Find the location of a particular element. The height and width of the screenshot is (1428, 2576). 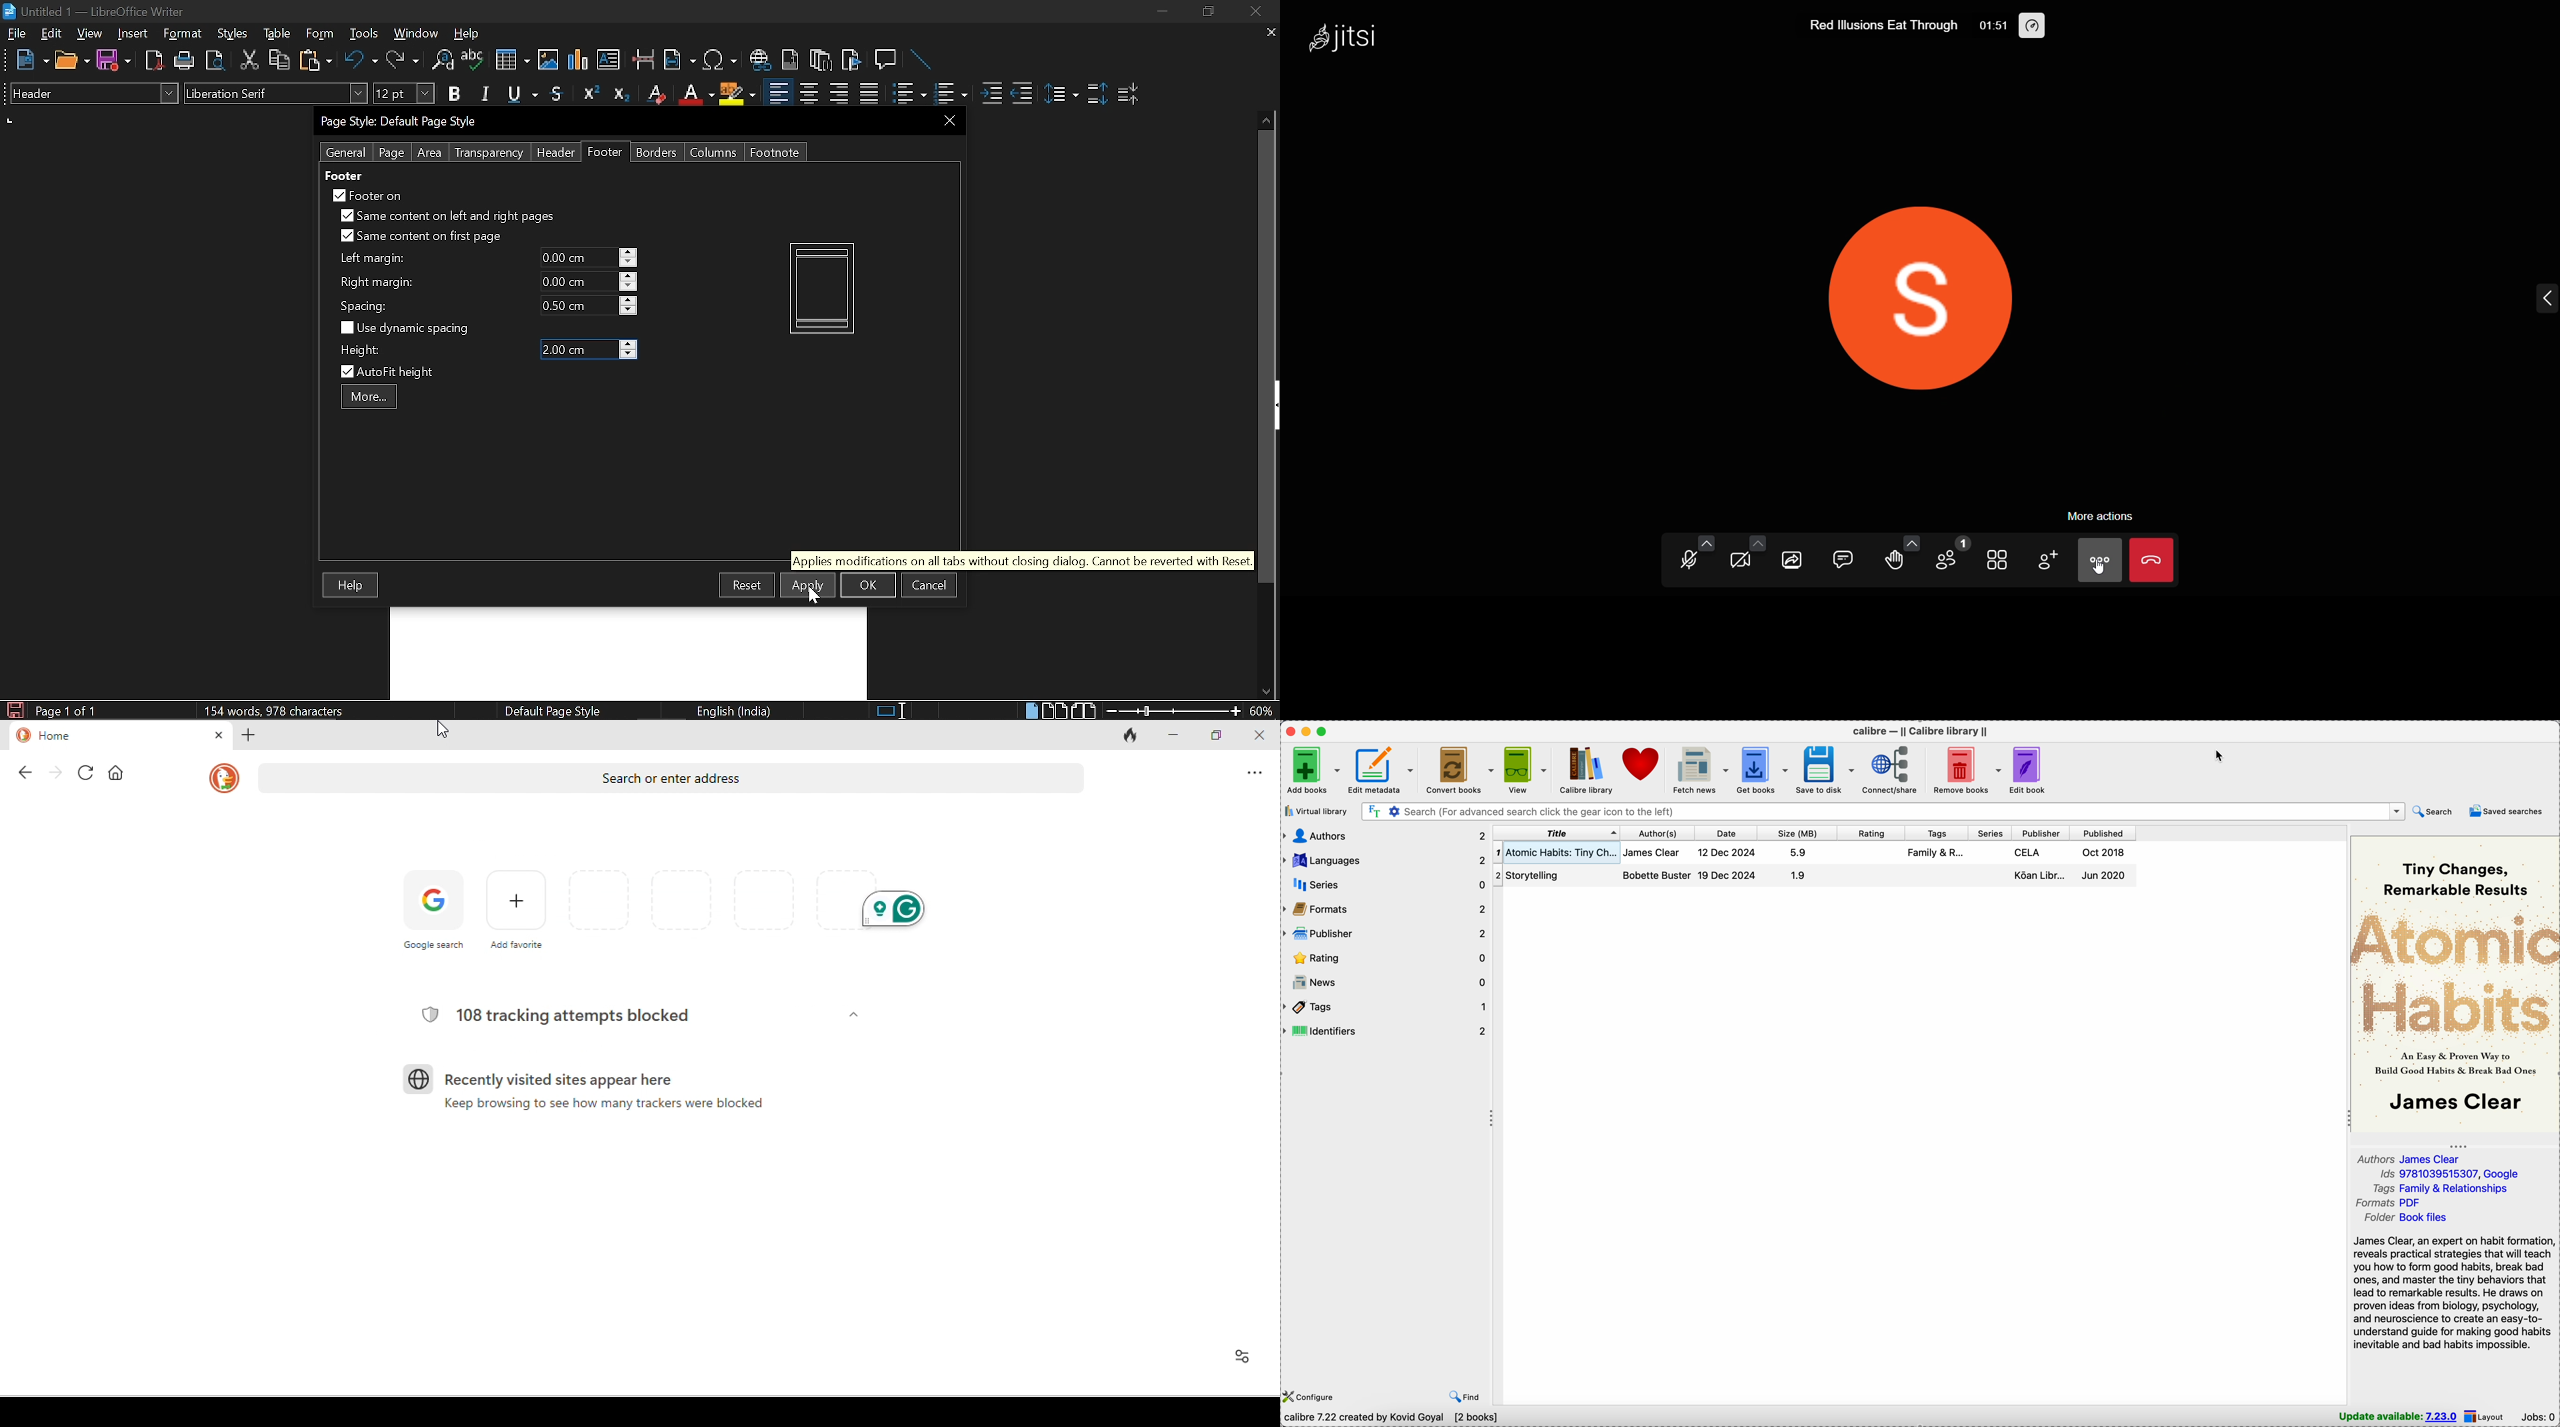

Help is located at coordinates (352, 586).